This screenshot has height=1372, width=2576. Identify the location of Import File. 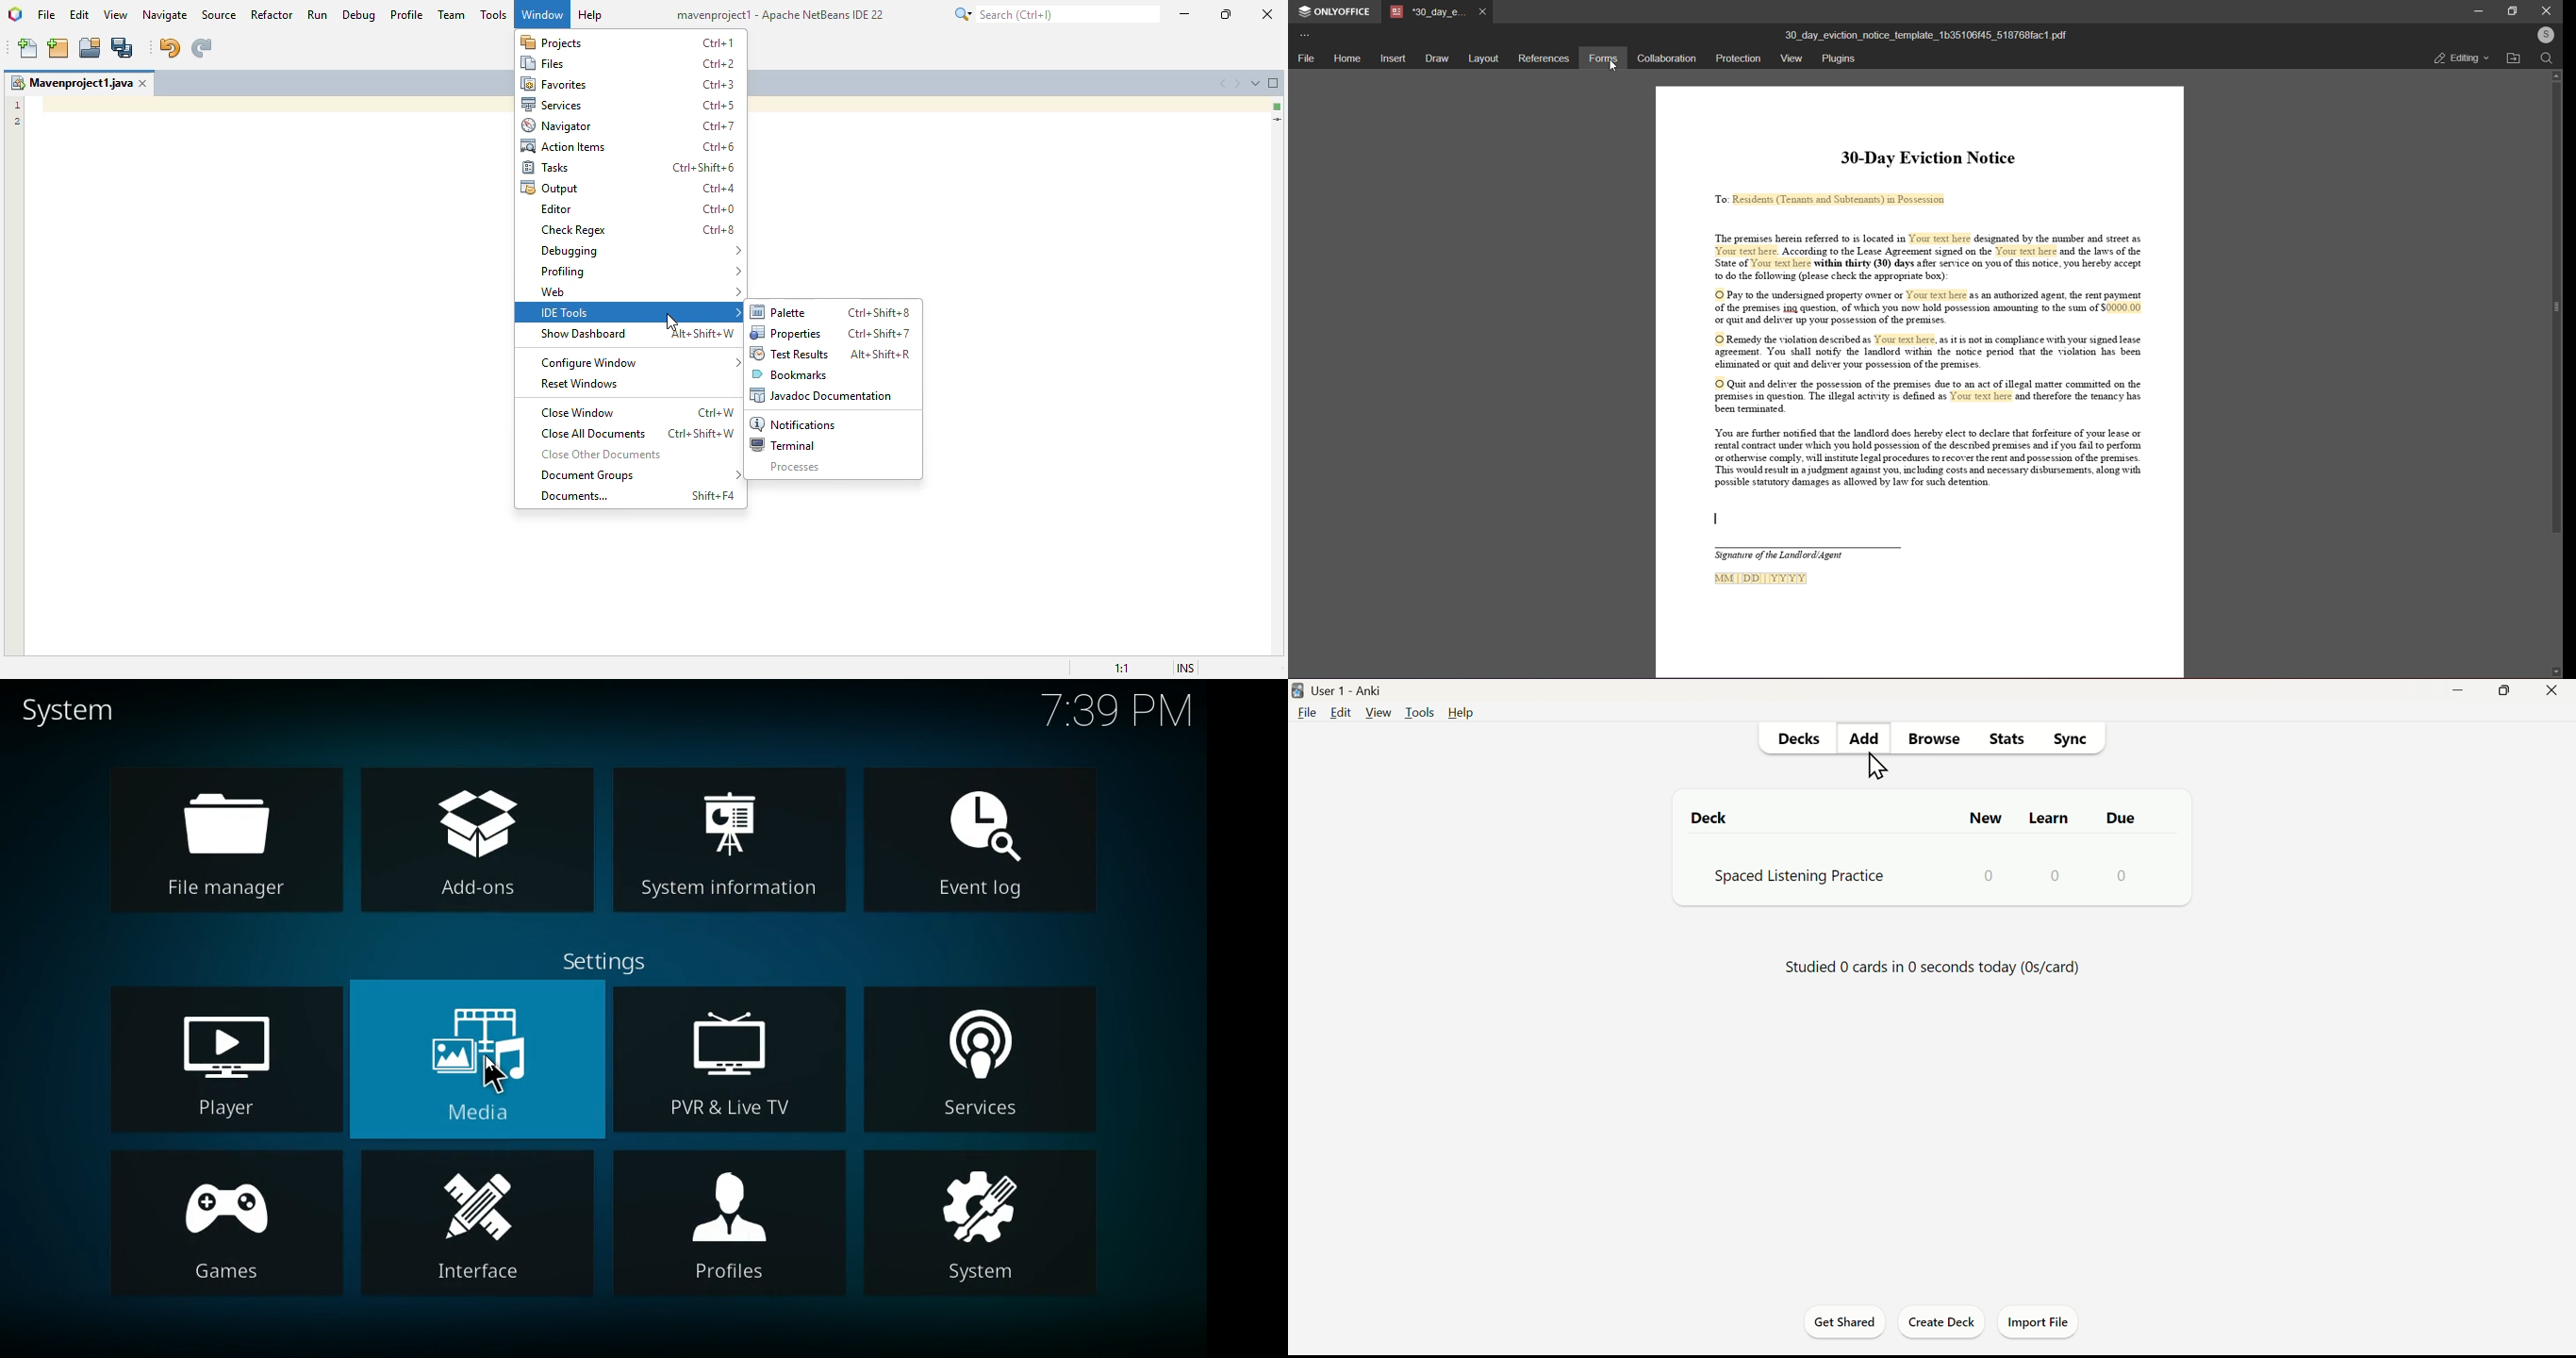
(2043, 1322).